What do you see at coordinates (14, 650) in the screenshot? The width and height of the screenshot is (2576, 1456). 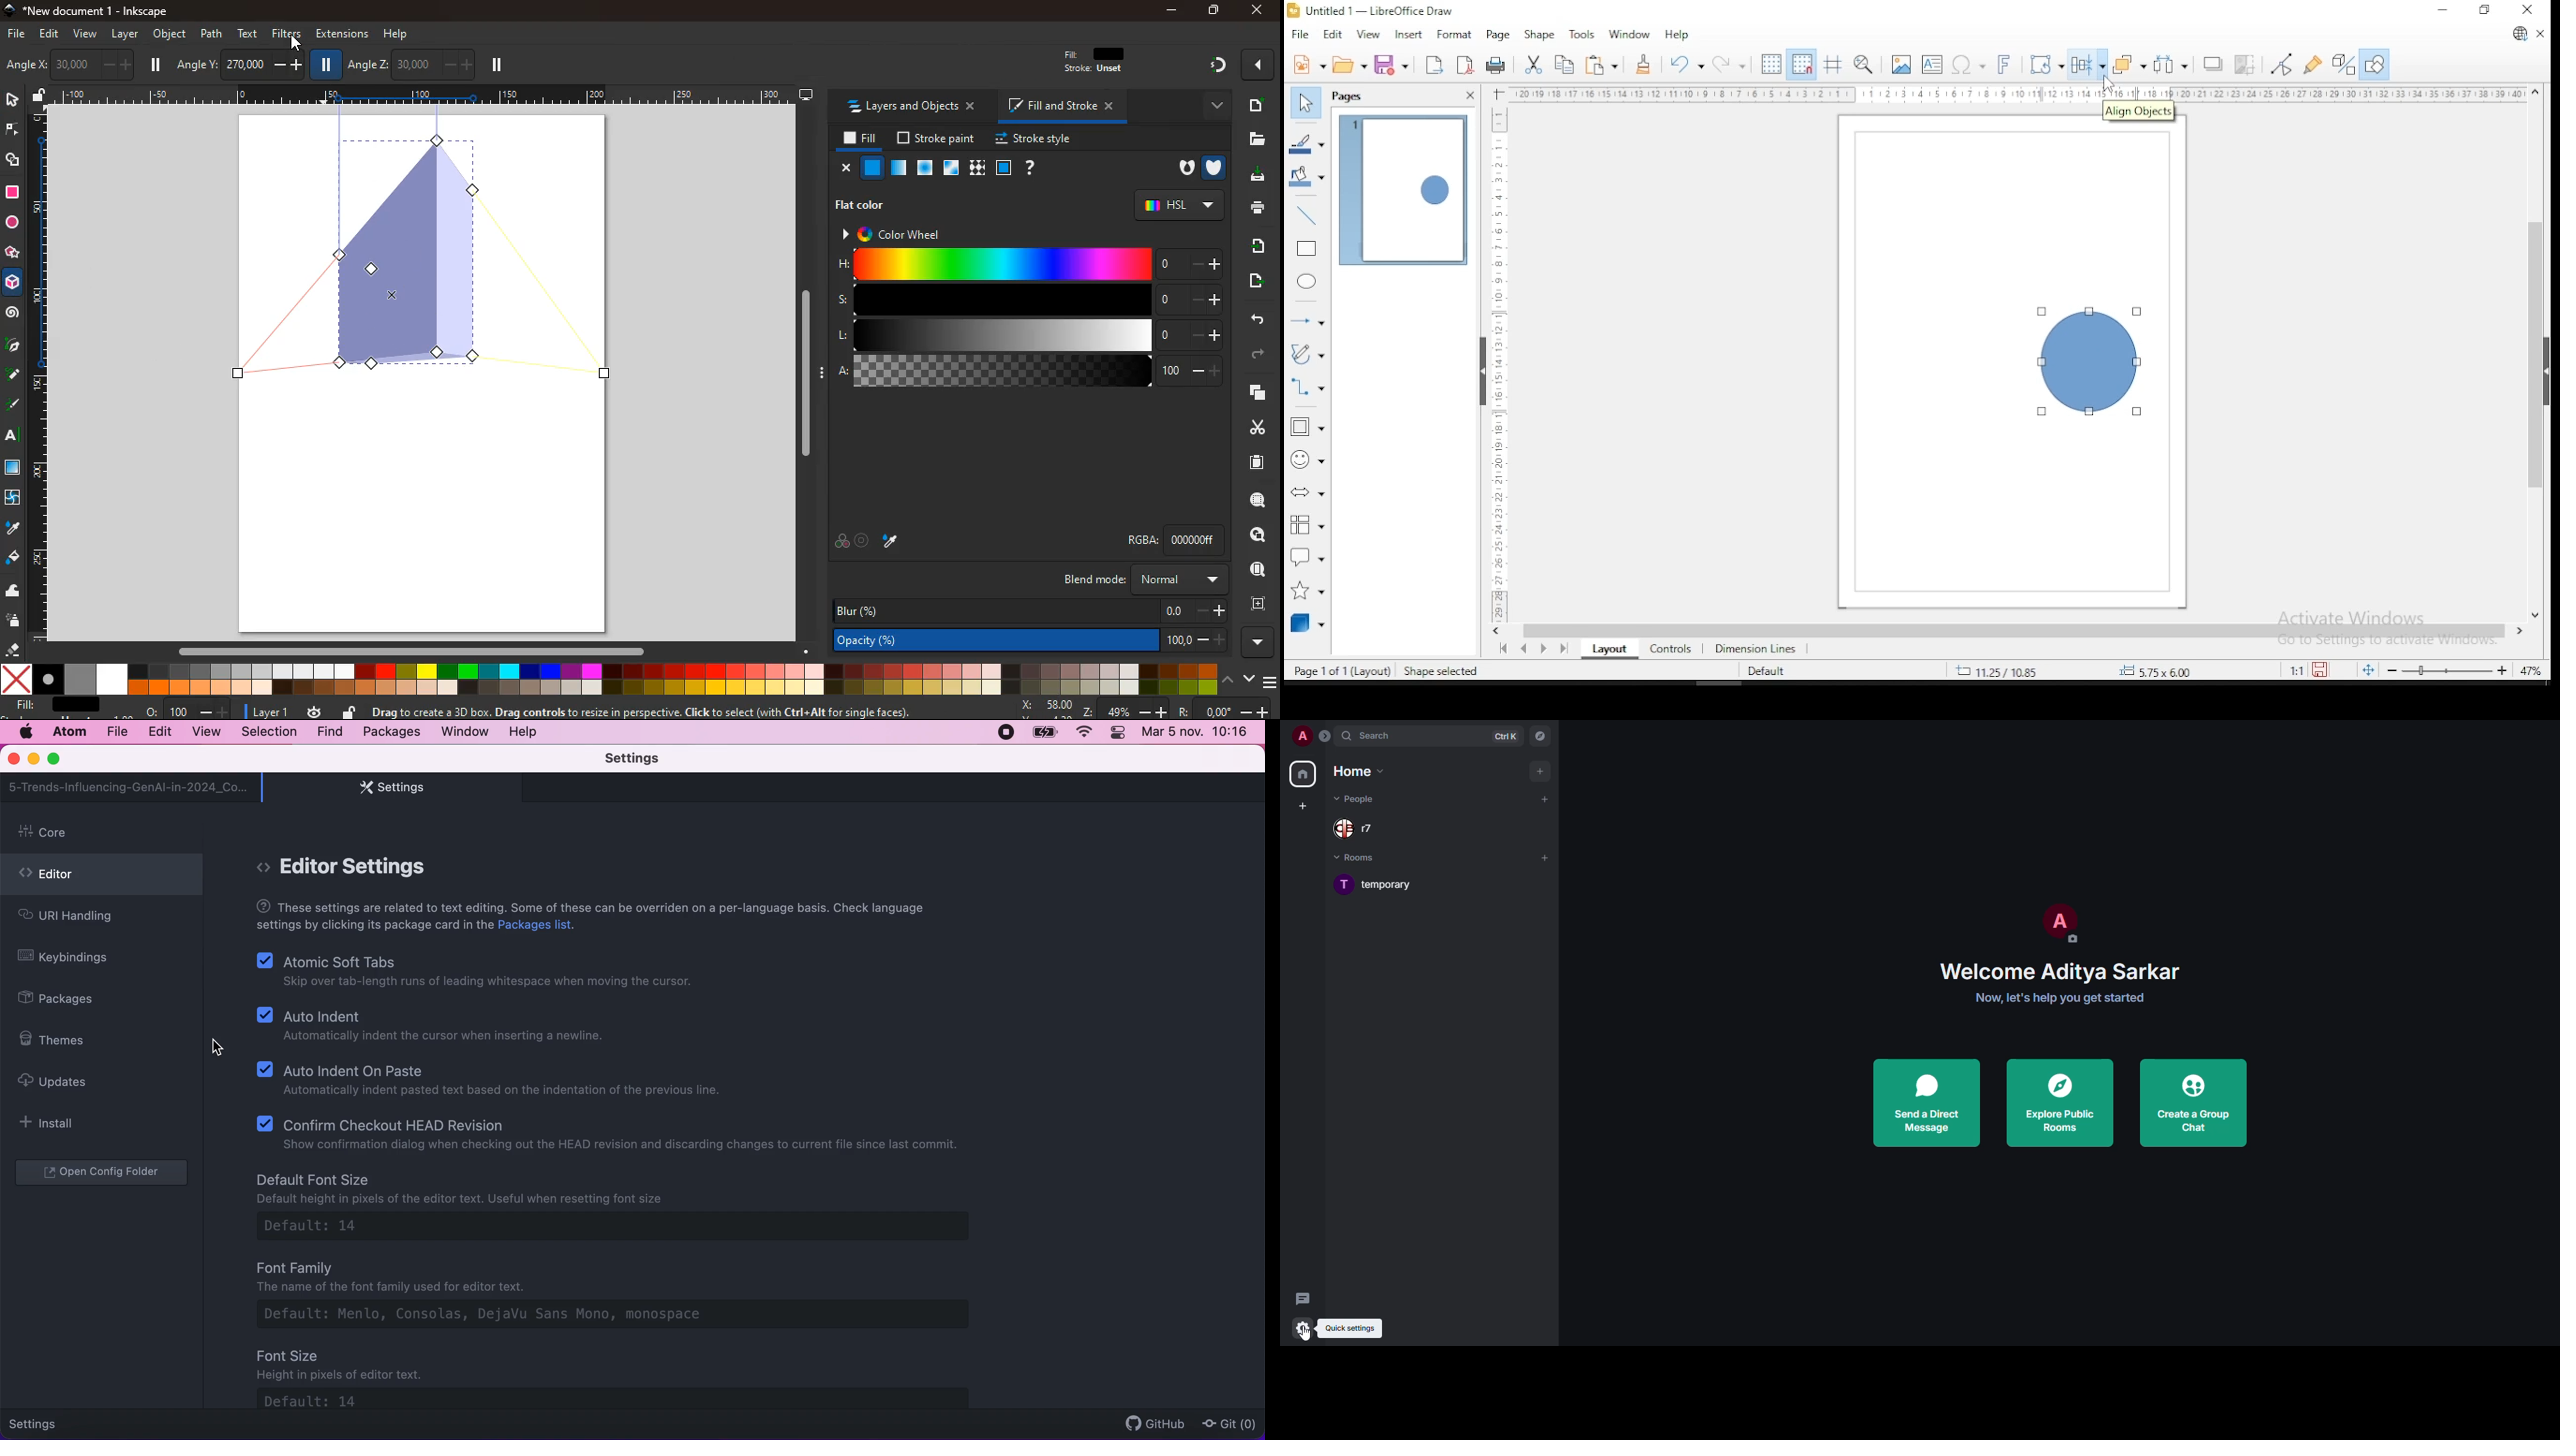 I see `erase` at bounding box center [14, 650].